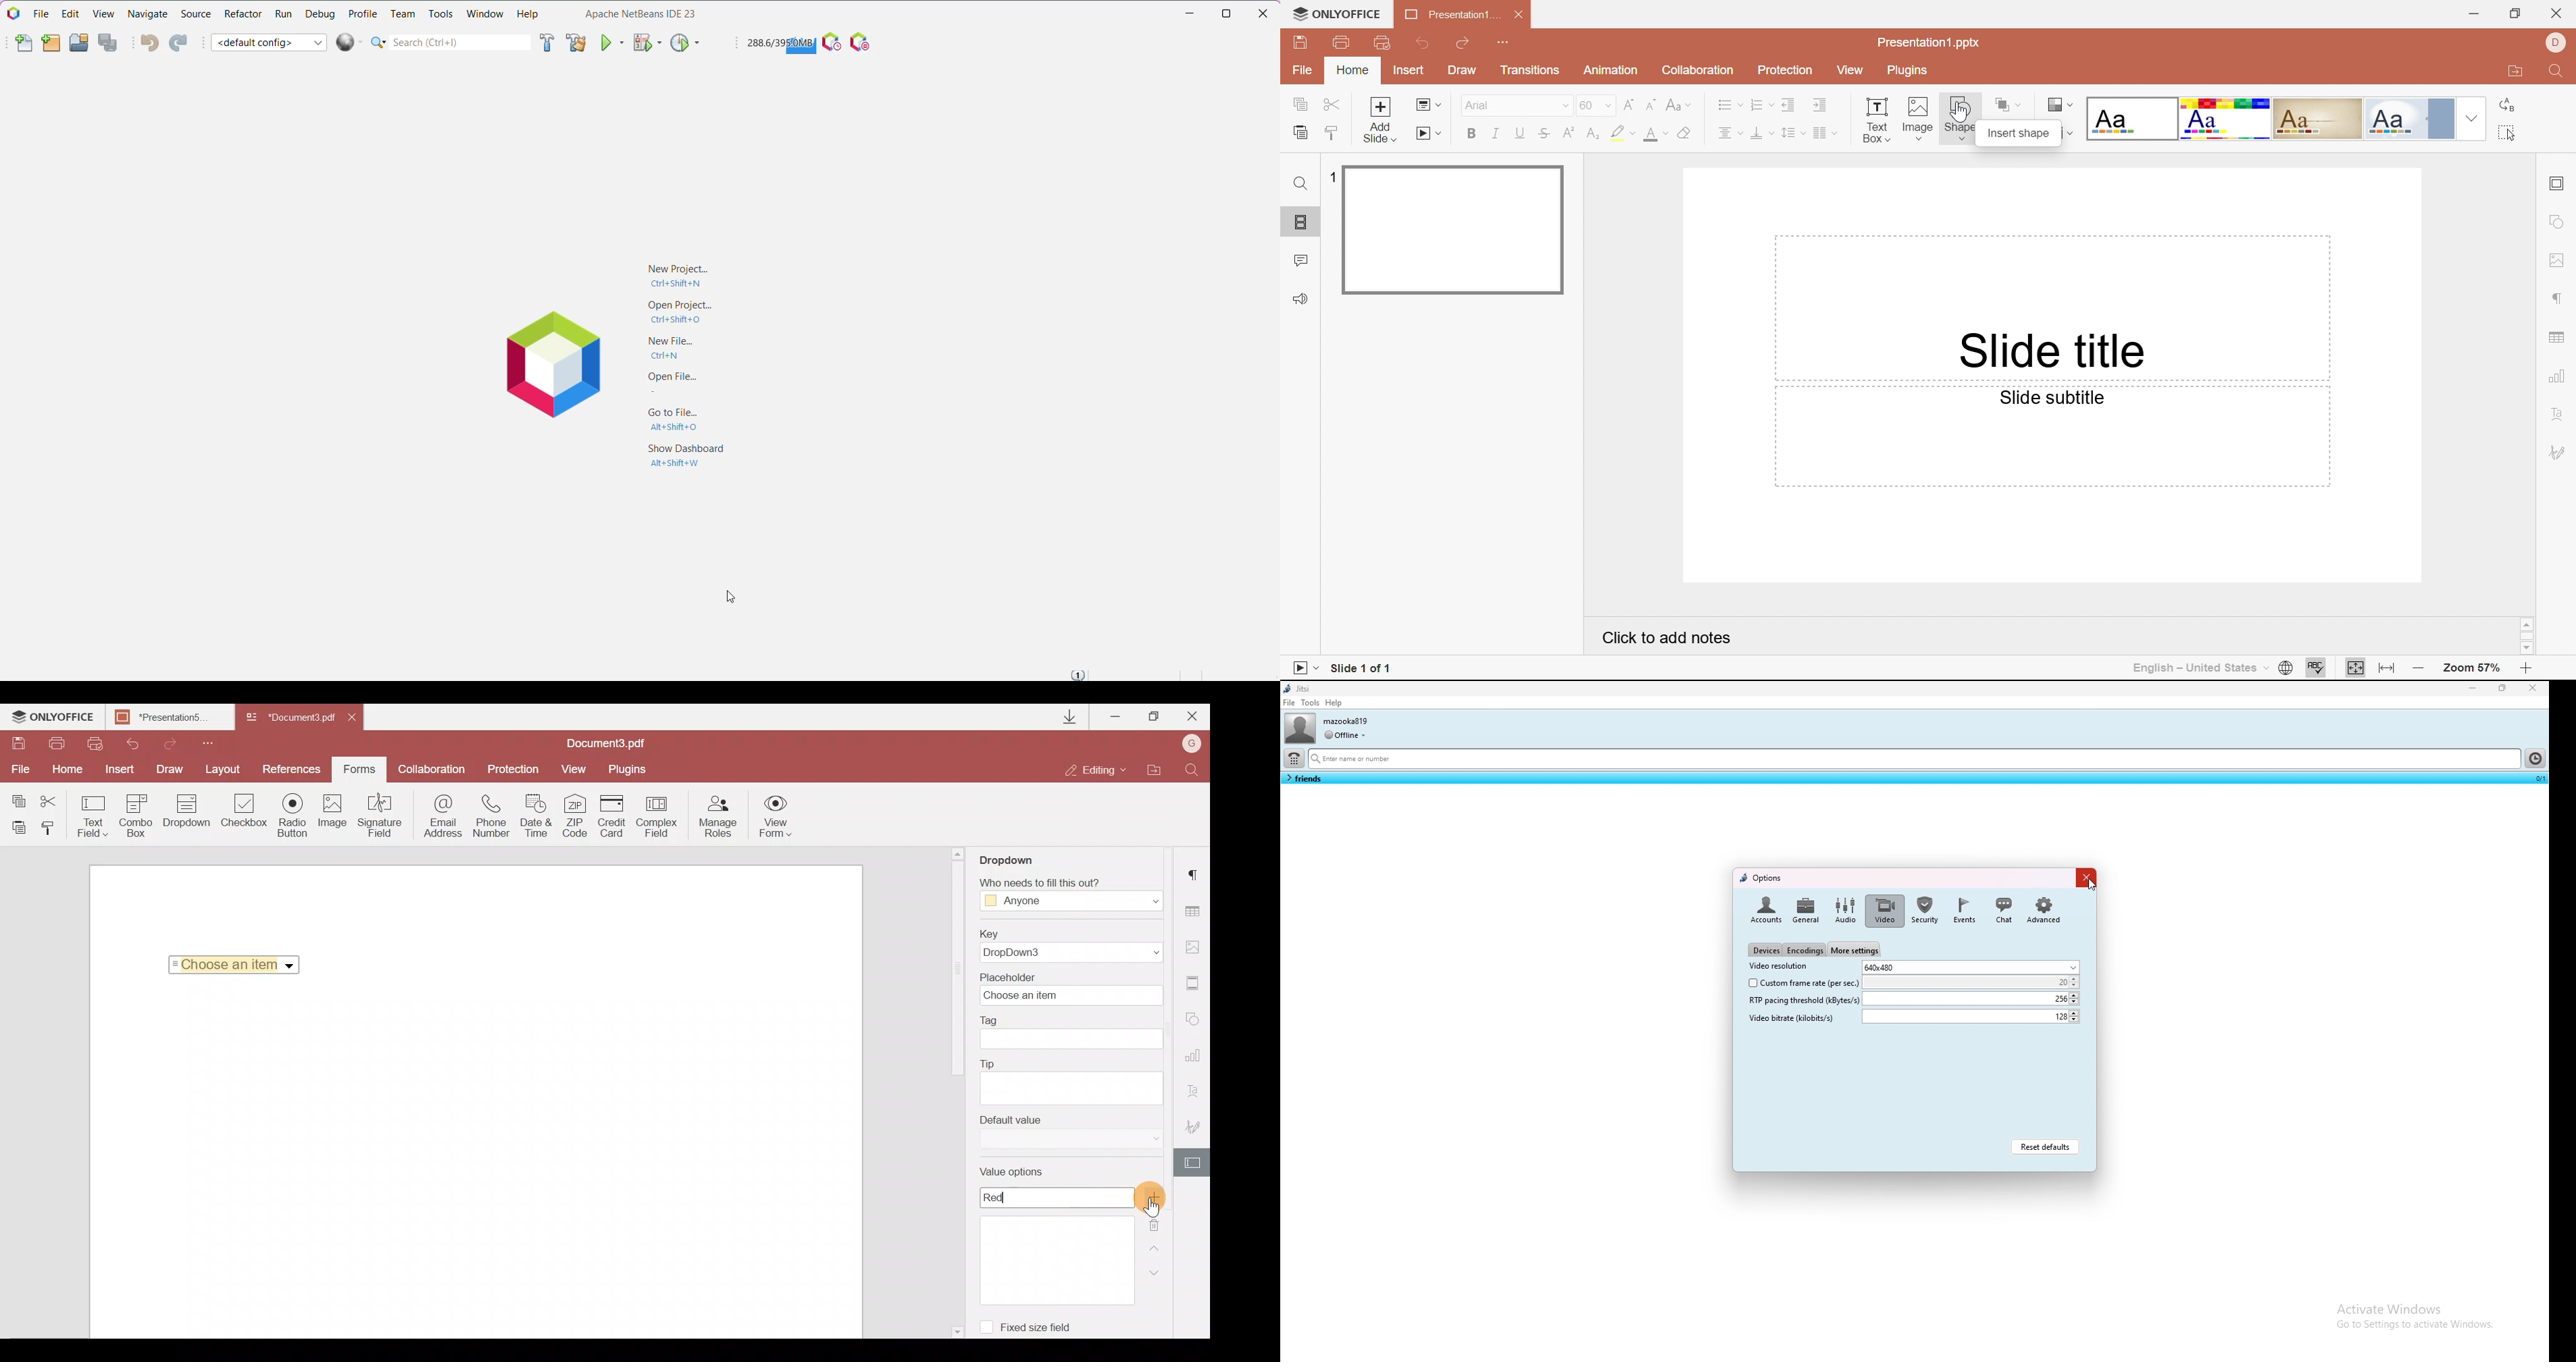 This screenshot has width=2576, height=1372. I want to click on Subscript, so click(1595, 134).